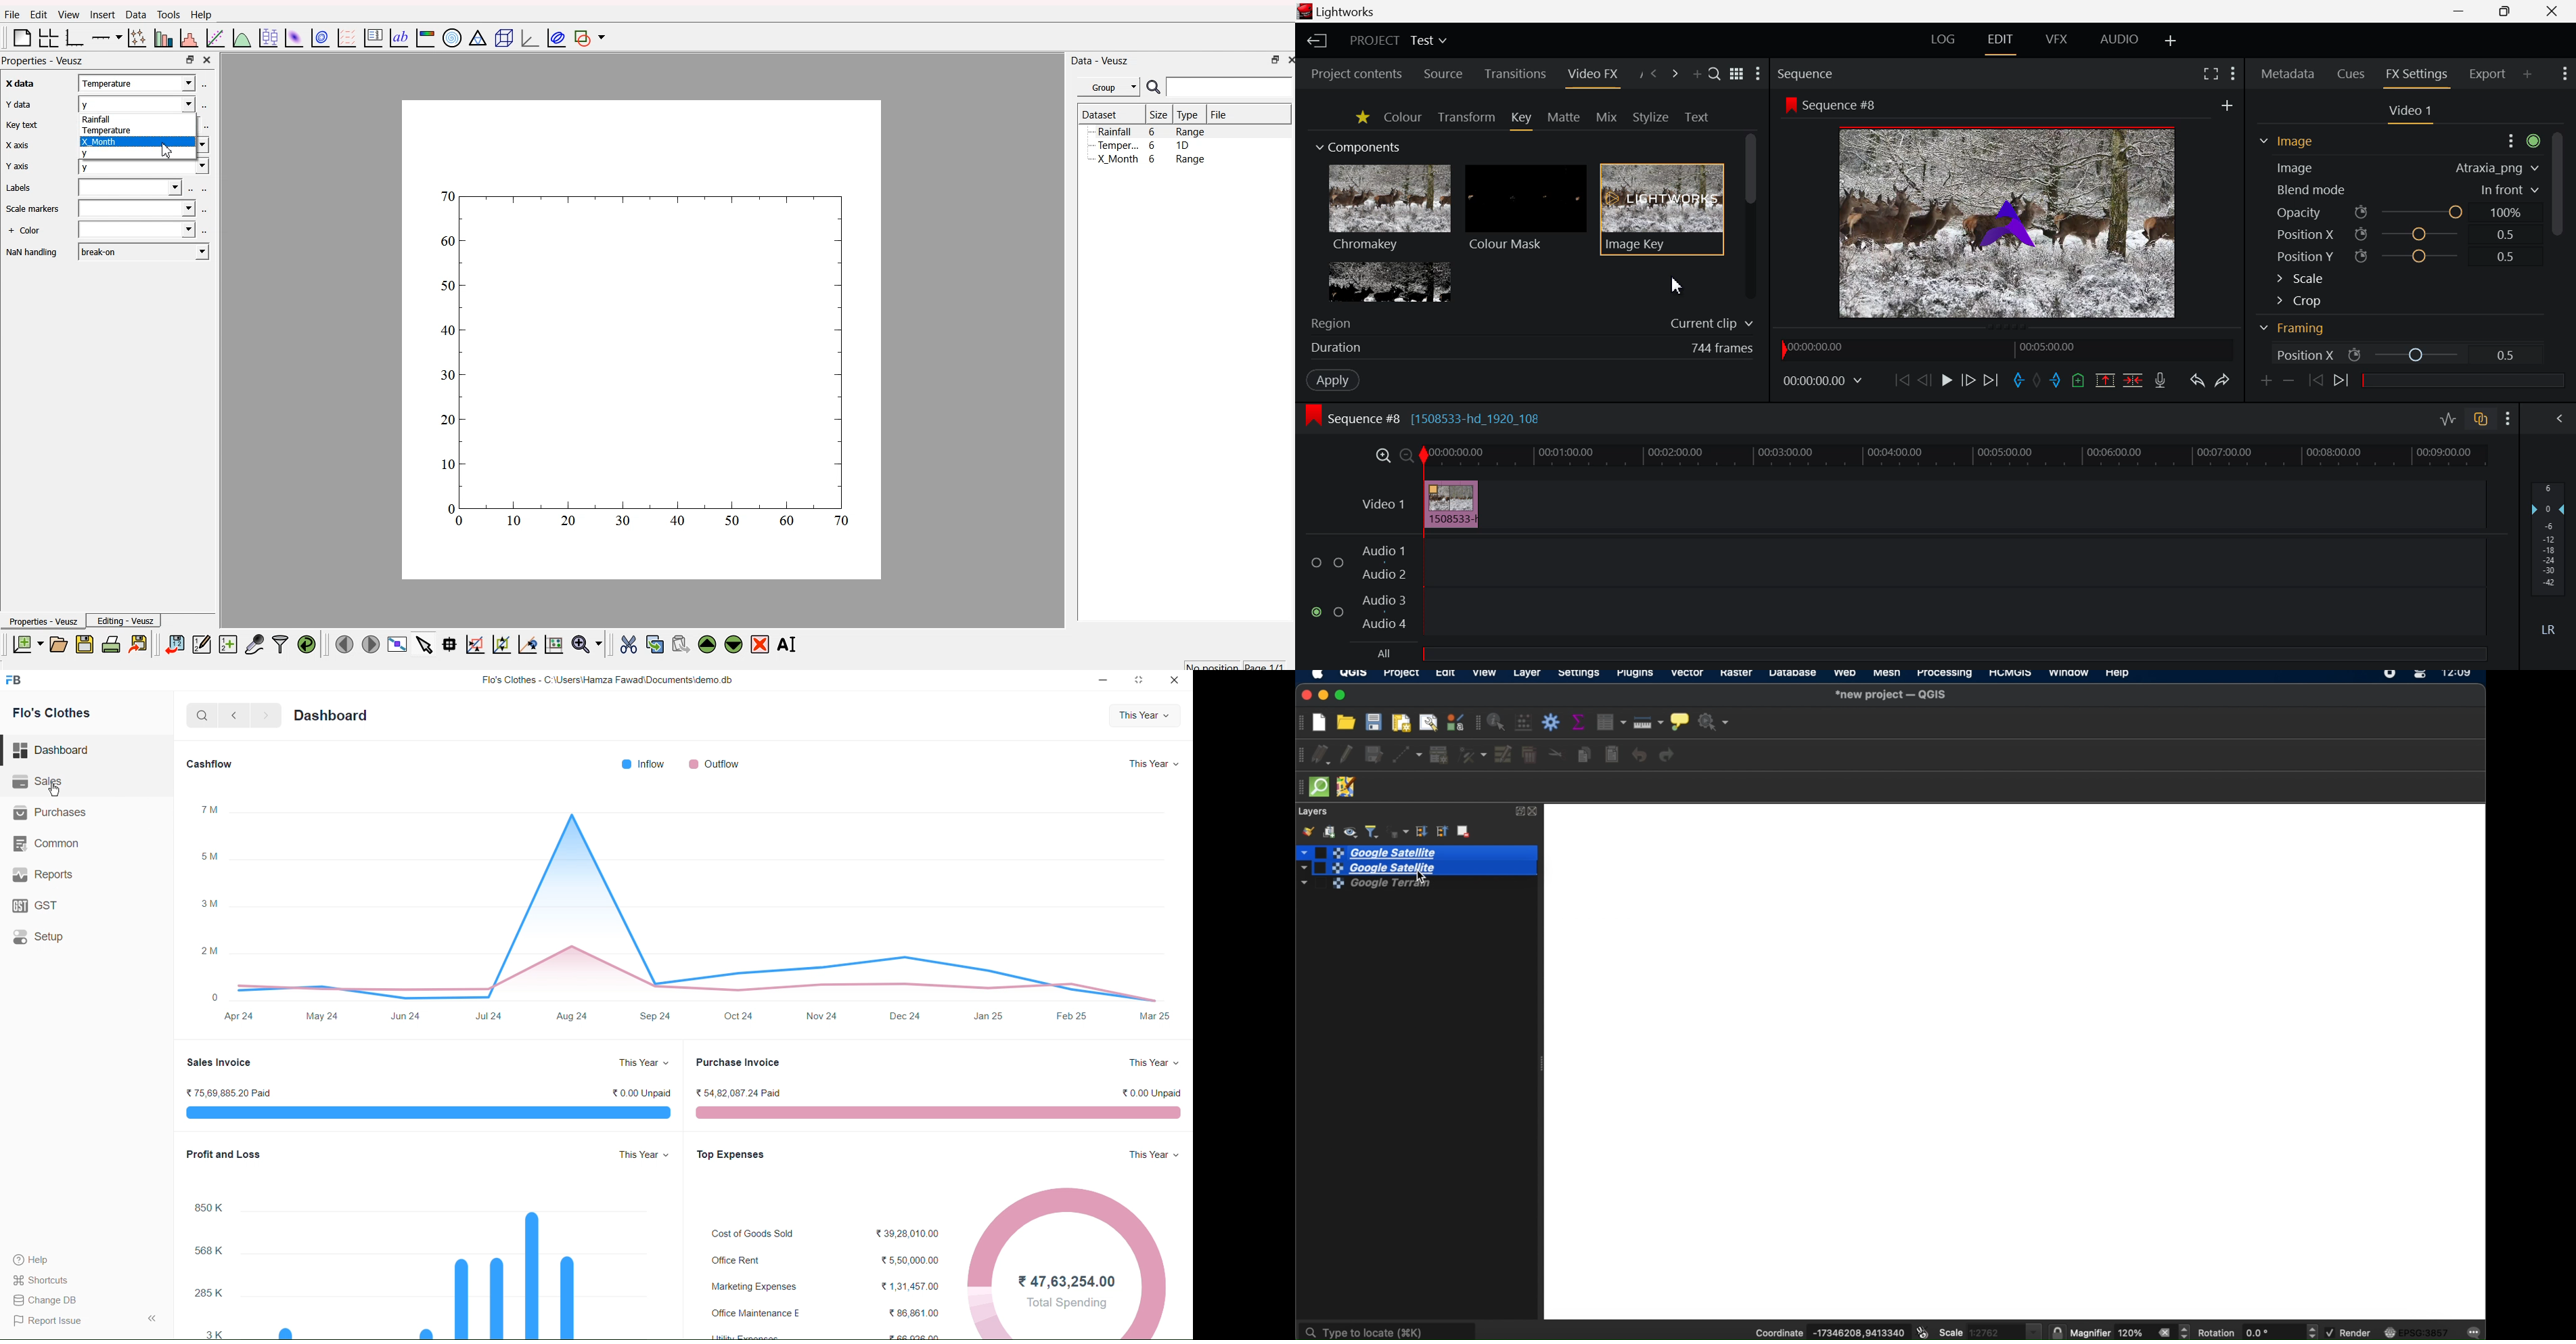 This screenshot has width=2576, height=1344. Describe the element at coordinates (37, 1258) in the screenshot. I see ` Help` at that location.